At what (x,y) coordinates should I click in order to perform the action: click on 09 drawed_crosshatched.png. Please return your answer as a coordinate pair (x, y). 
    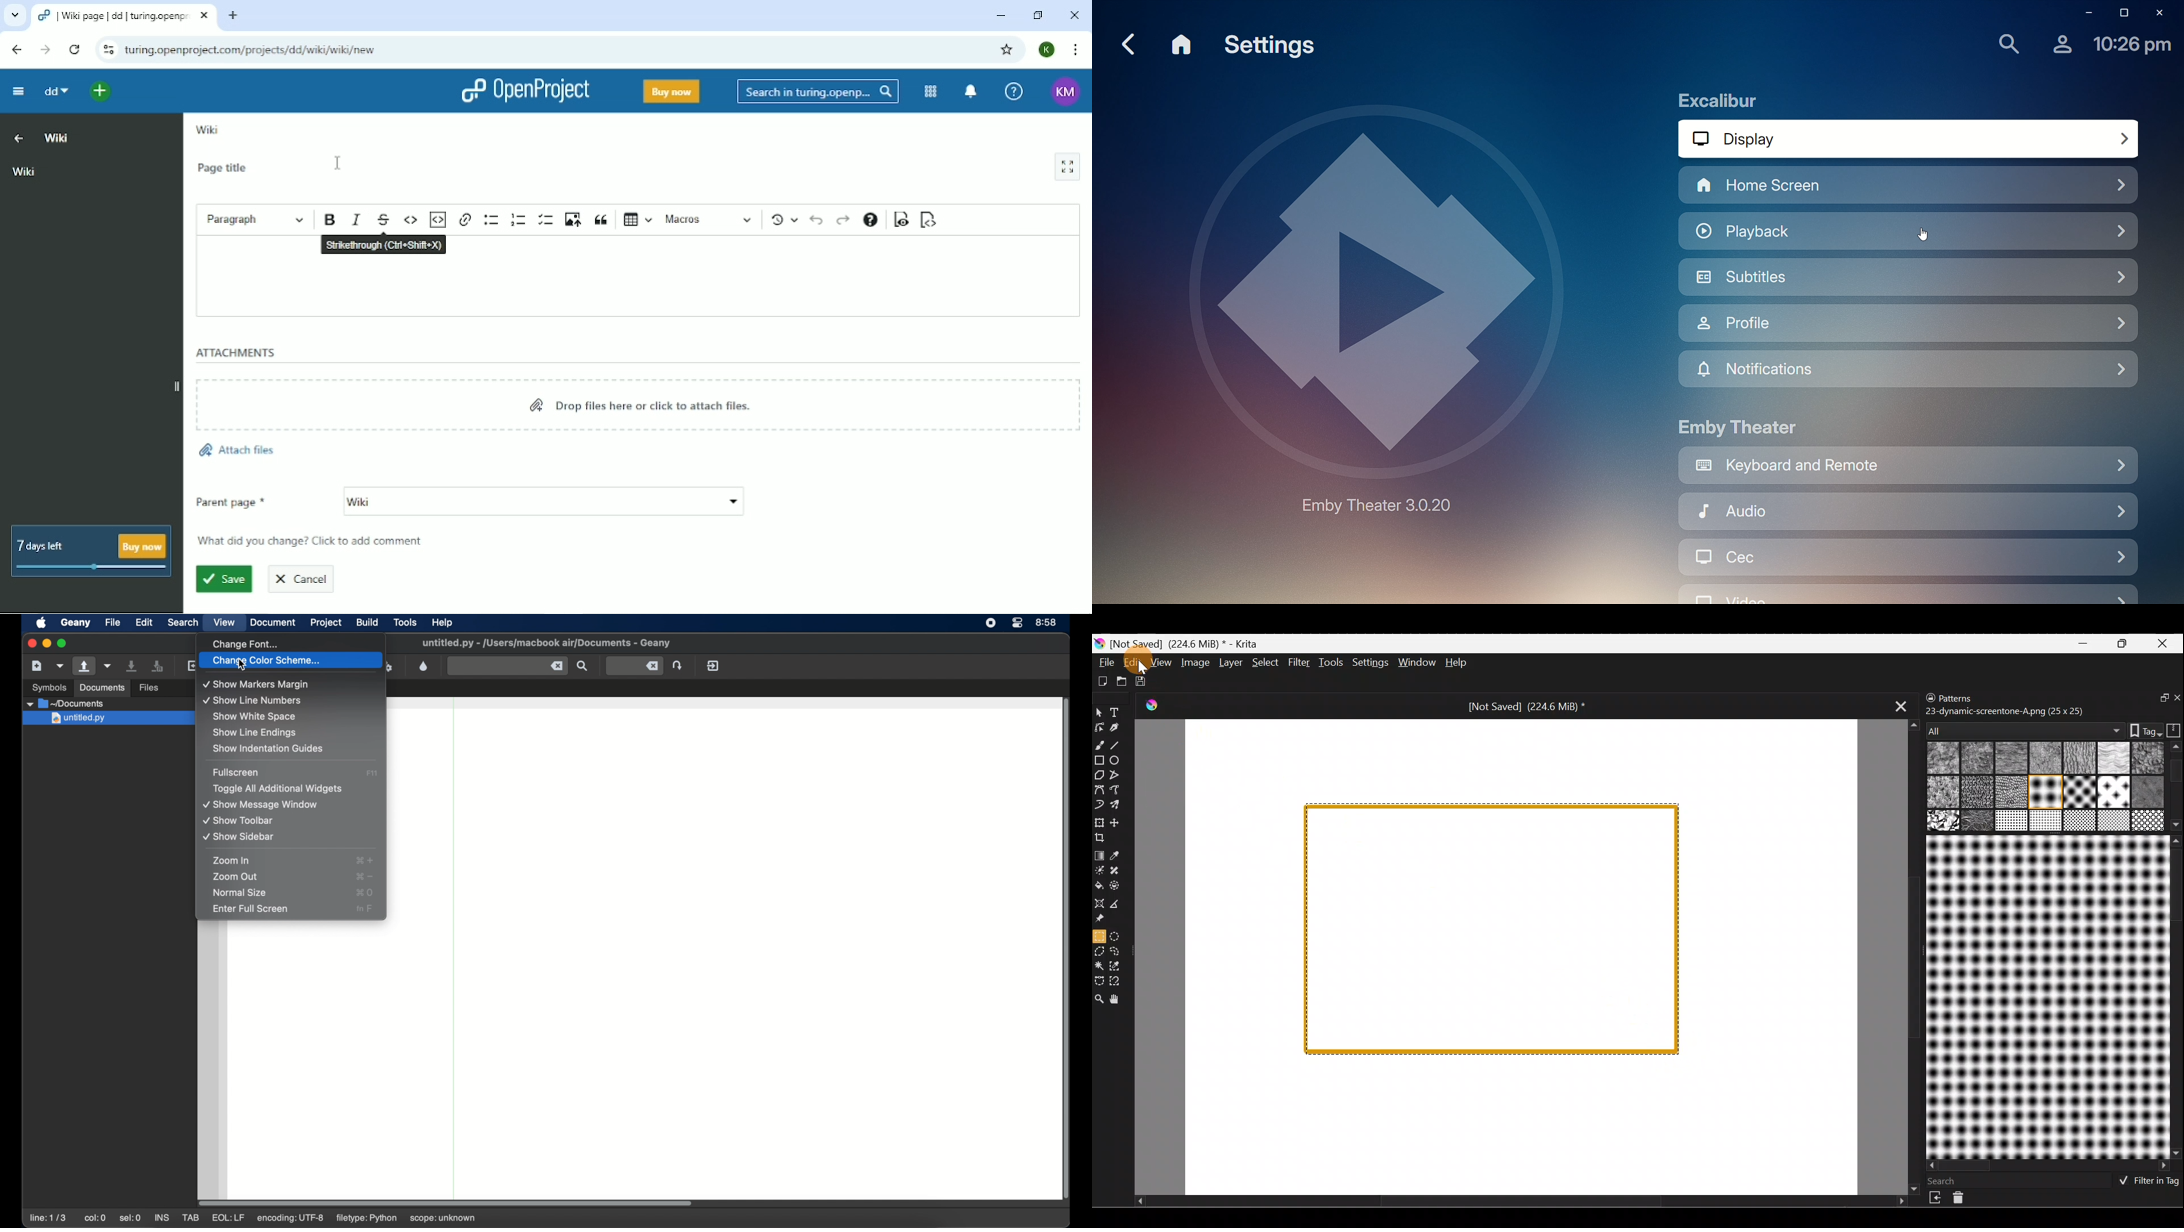
    Looking at the image, I should click on (1979, 793).